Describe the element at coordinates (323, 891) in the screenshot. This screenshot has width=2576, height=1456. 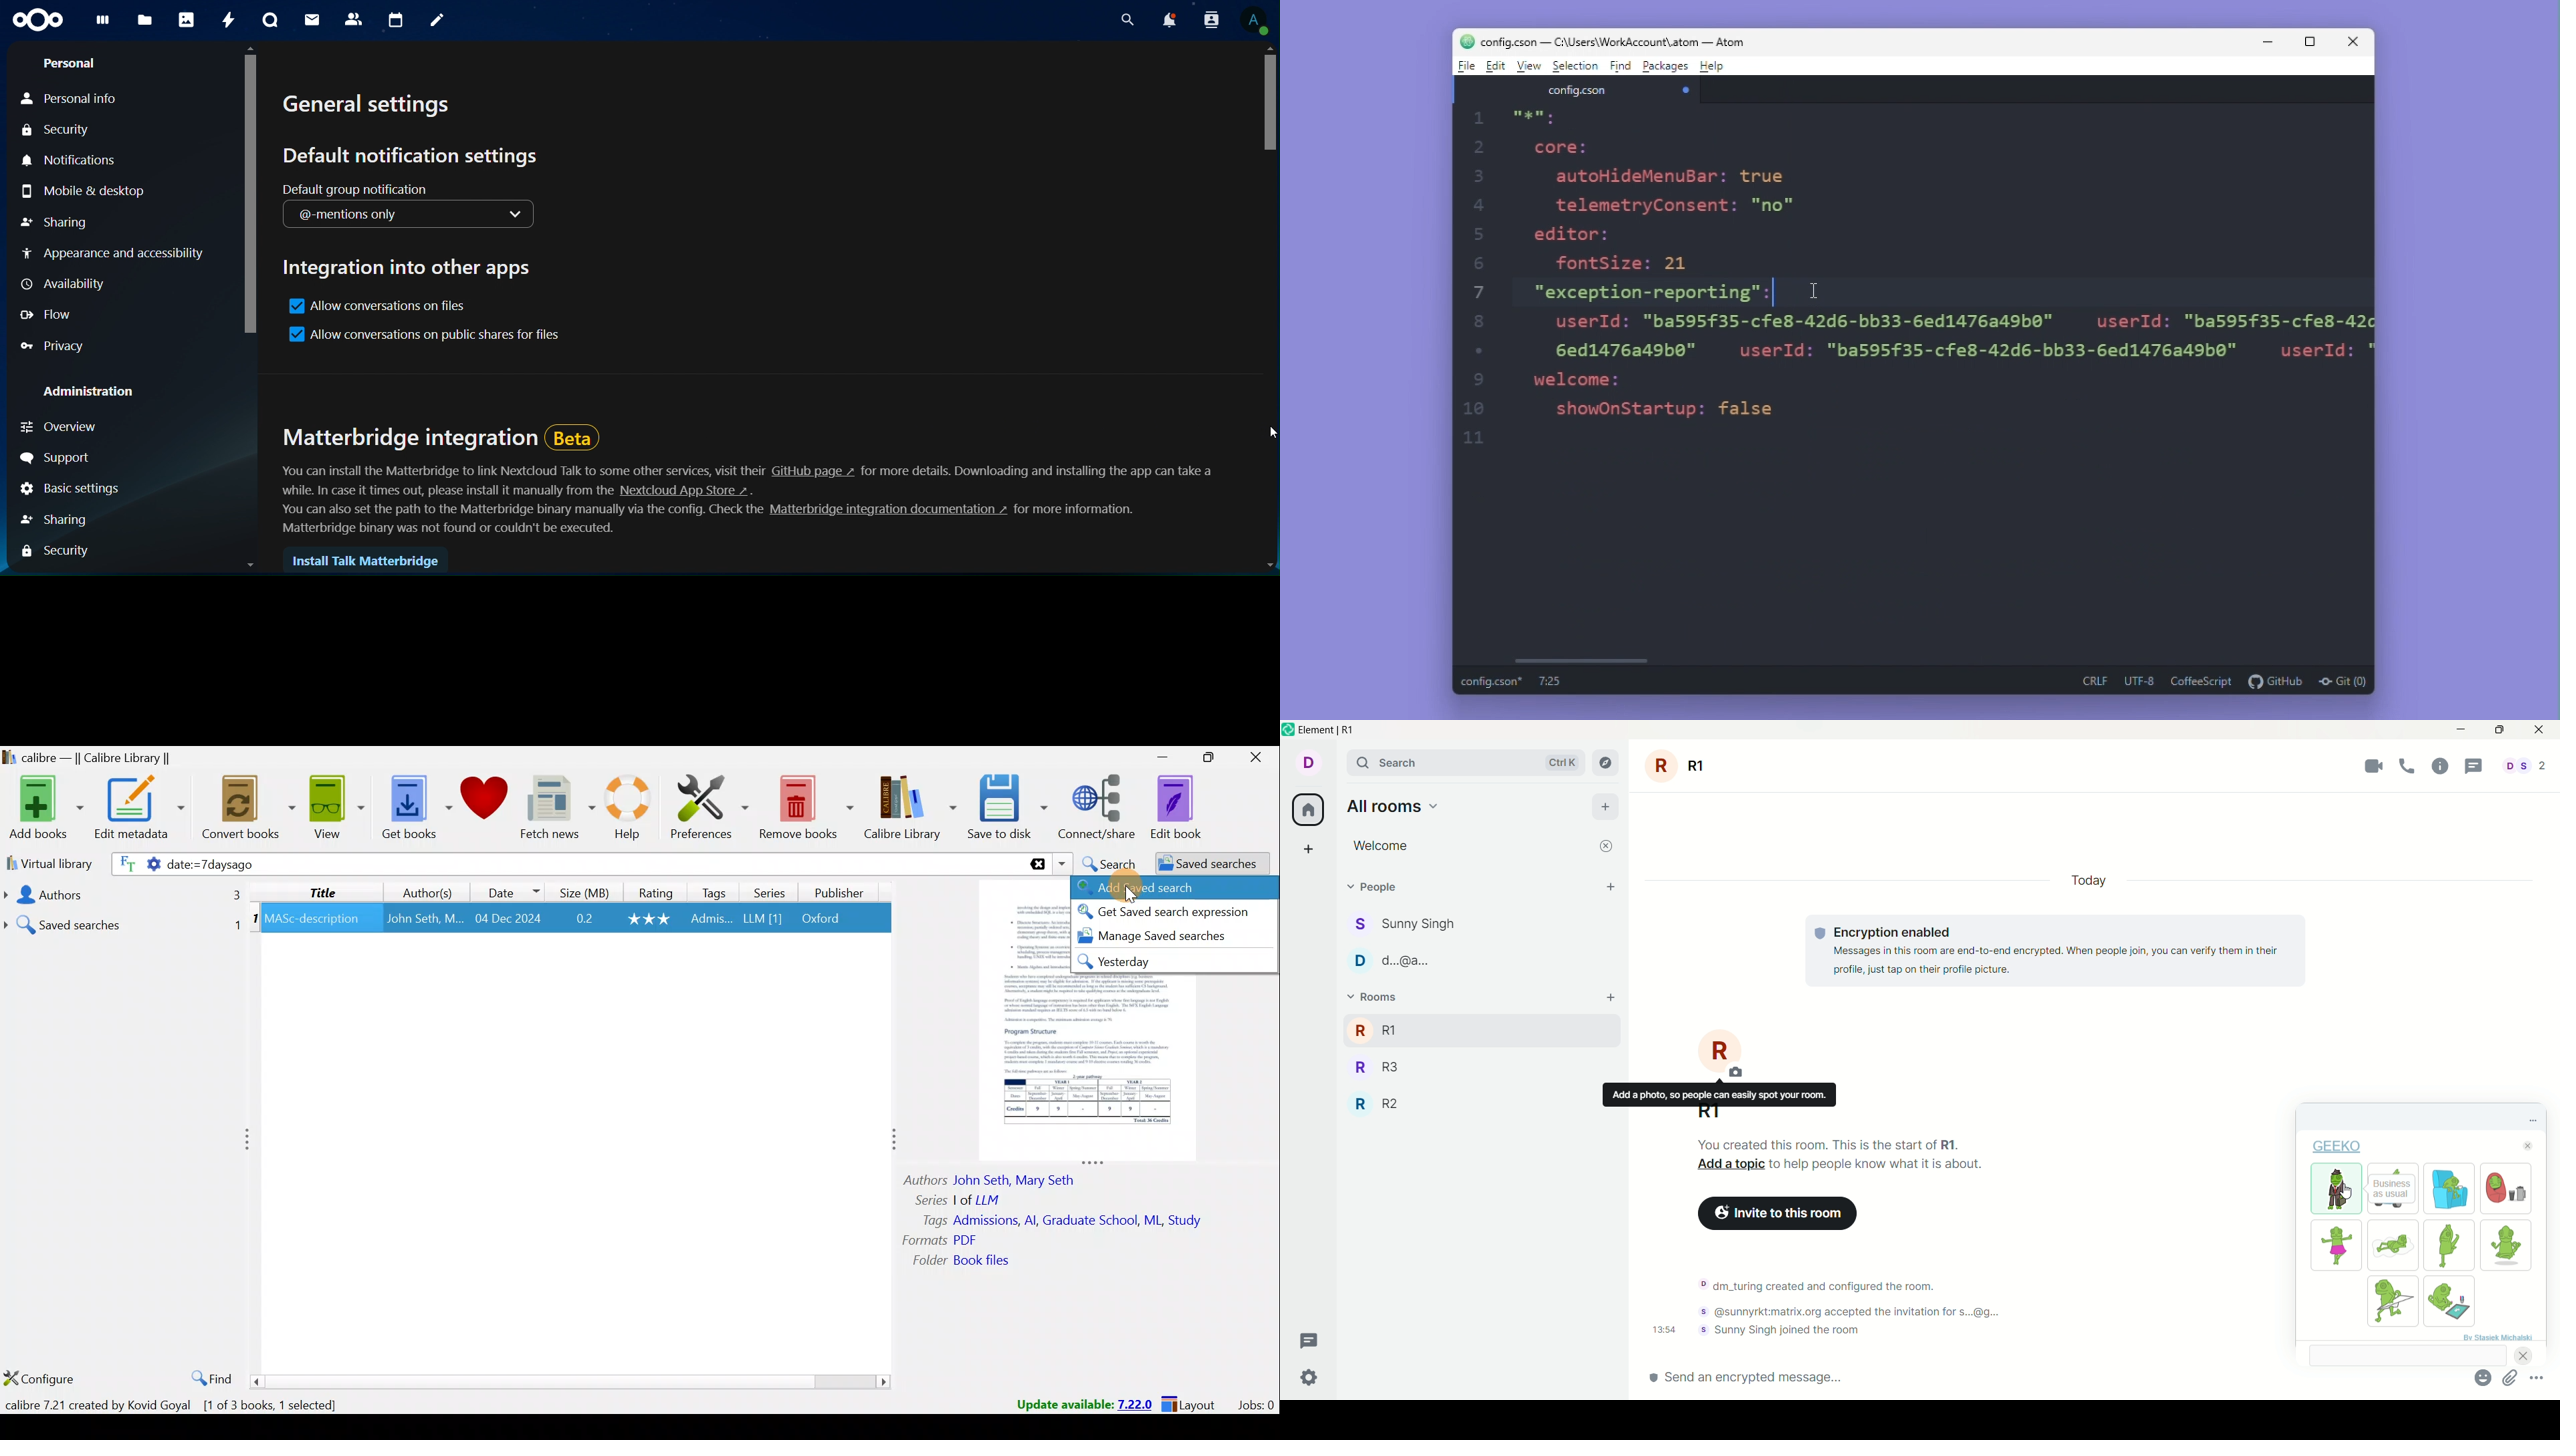
I see `Title` at that location.